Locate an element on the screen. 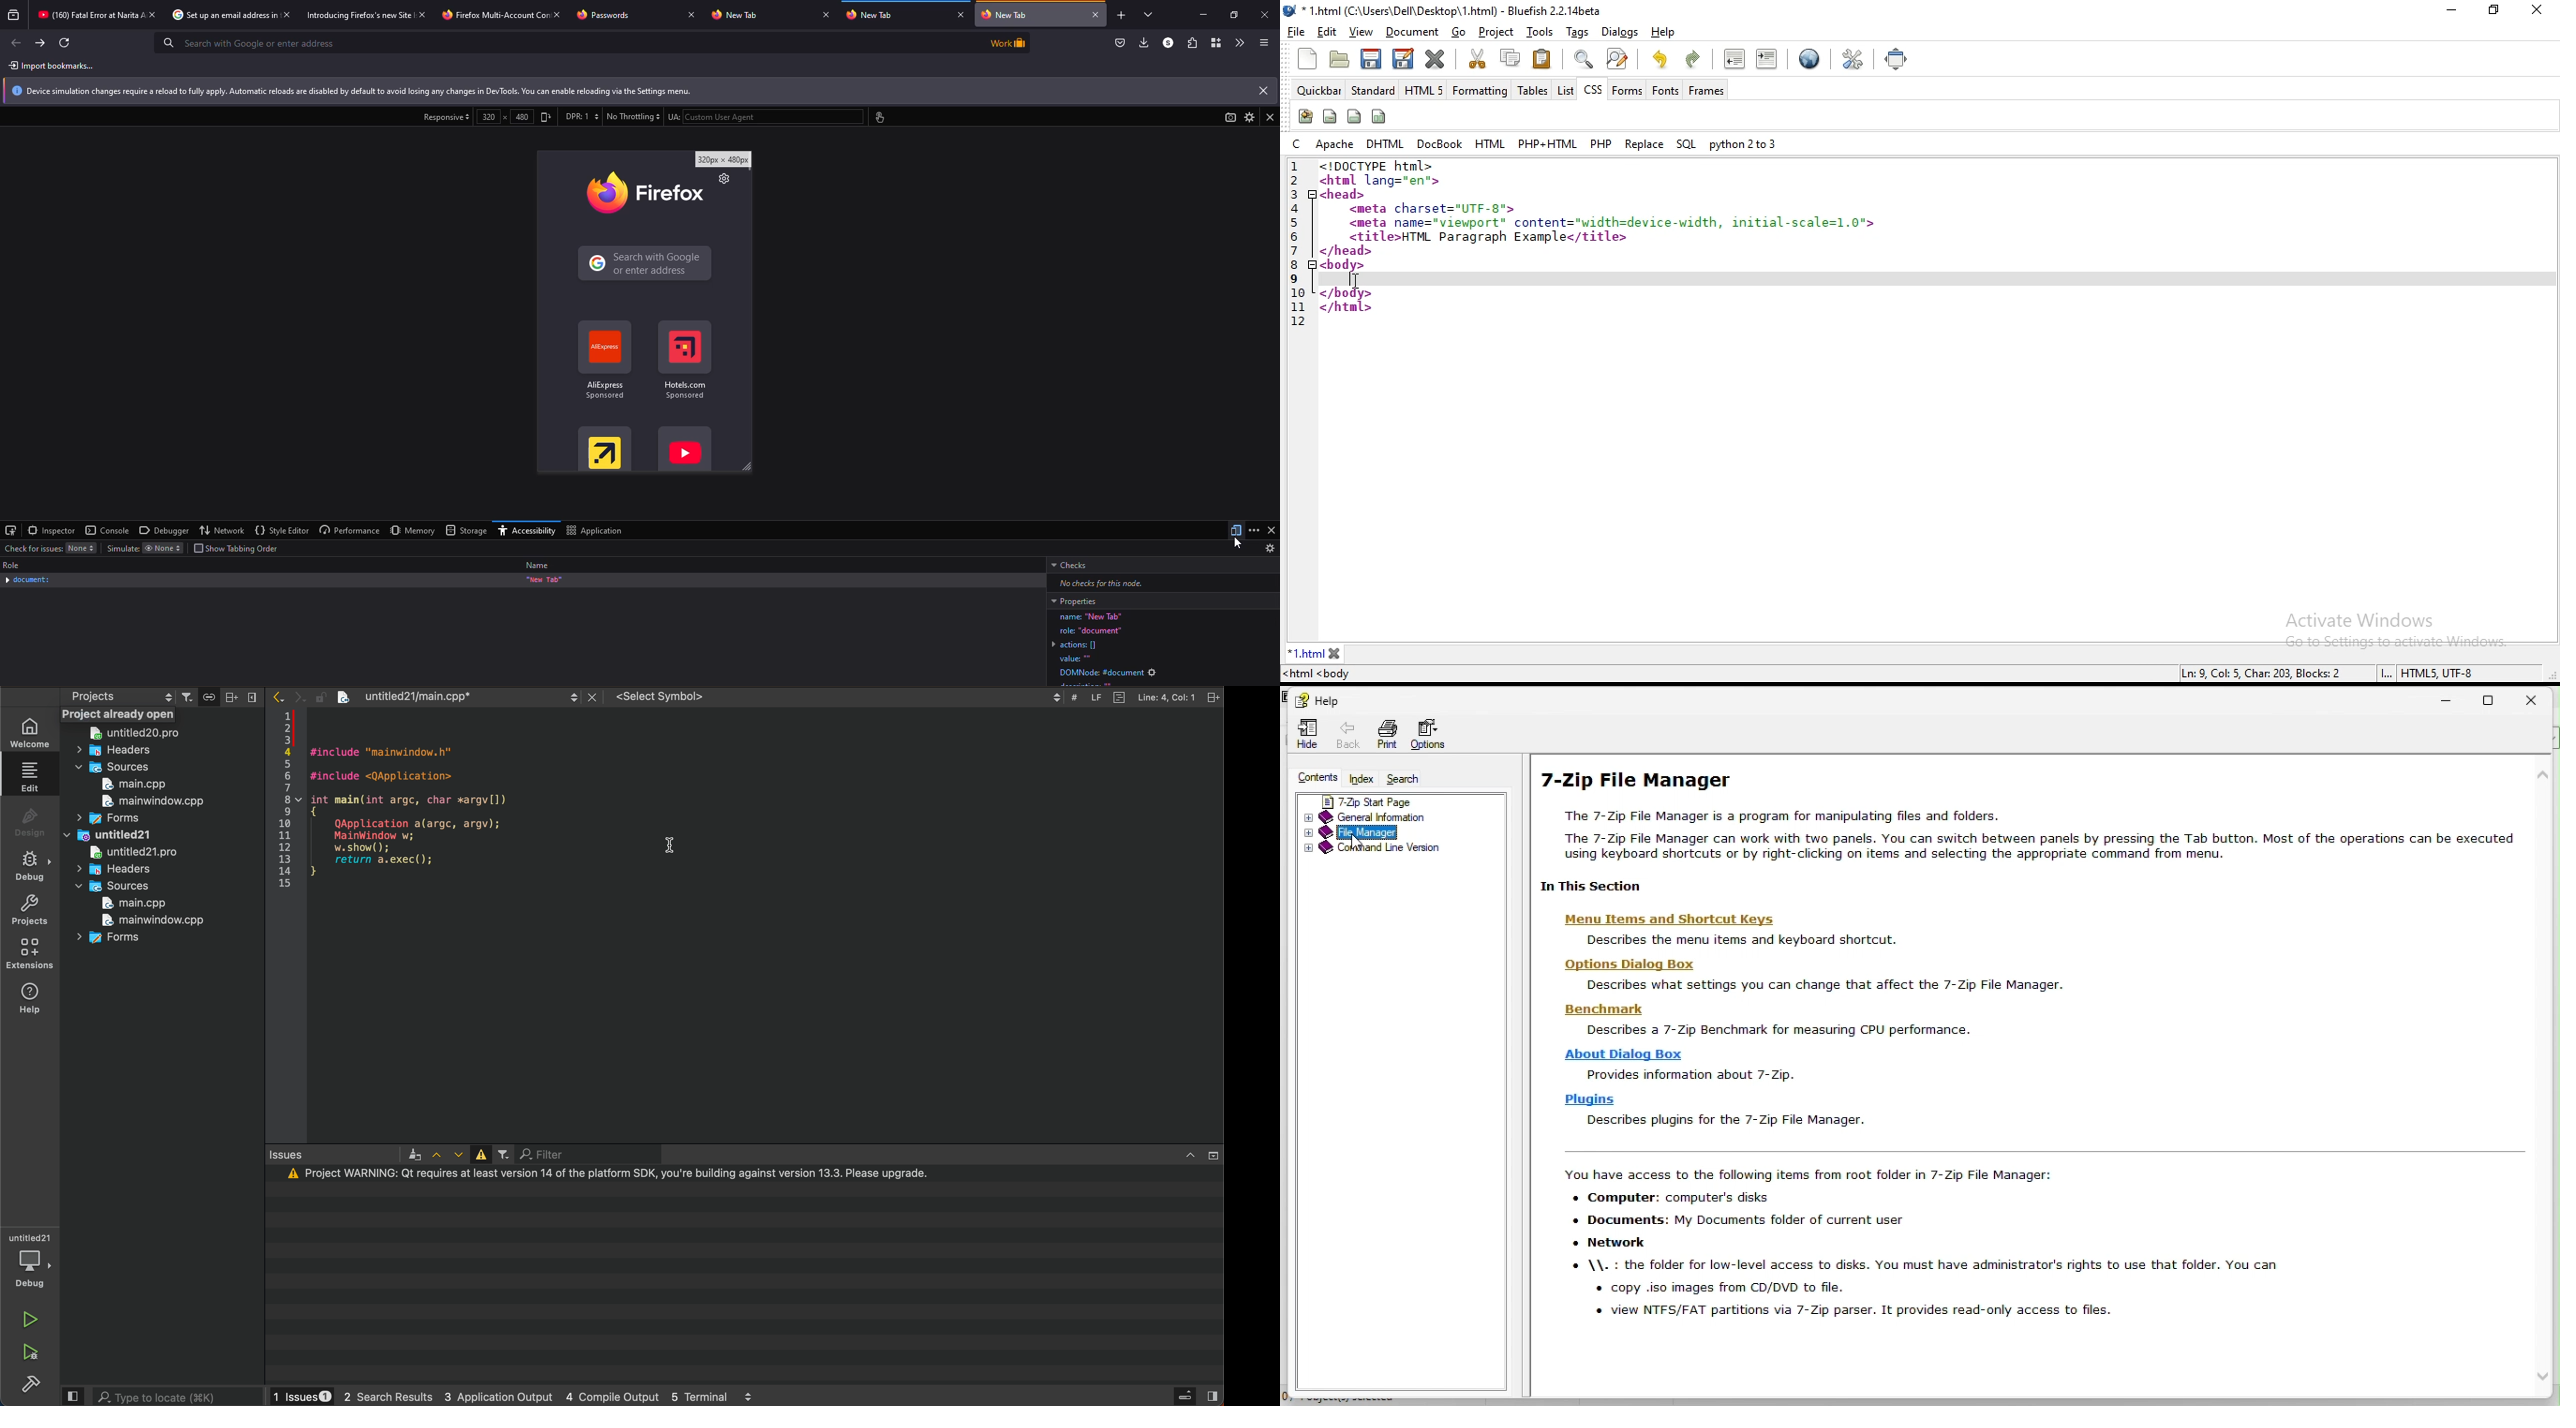 The height and width of the screenshot is (1428, 2576). tab is located at coordinates (1031, 15).